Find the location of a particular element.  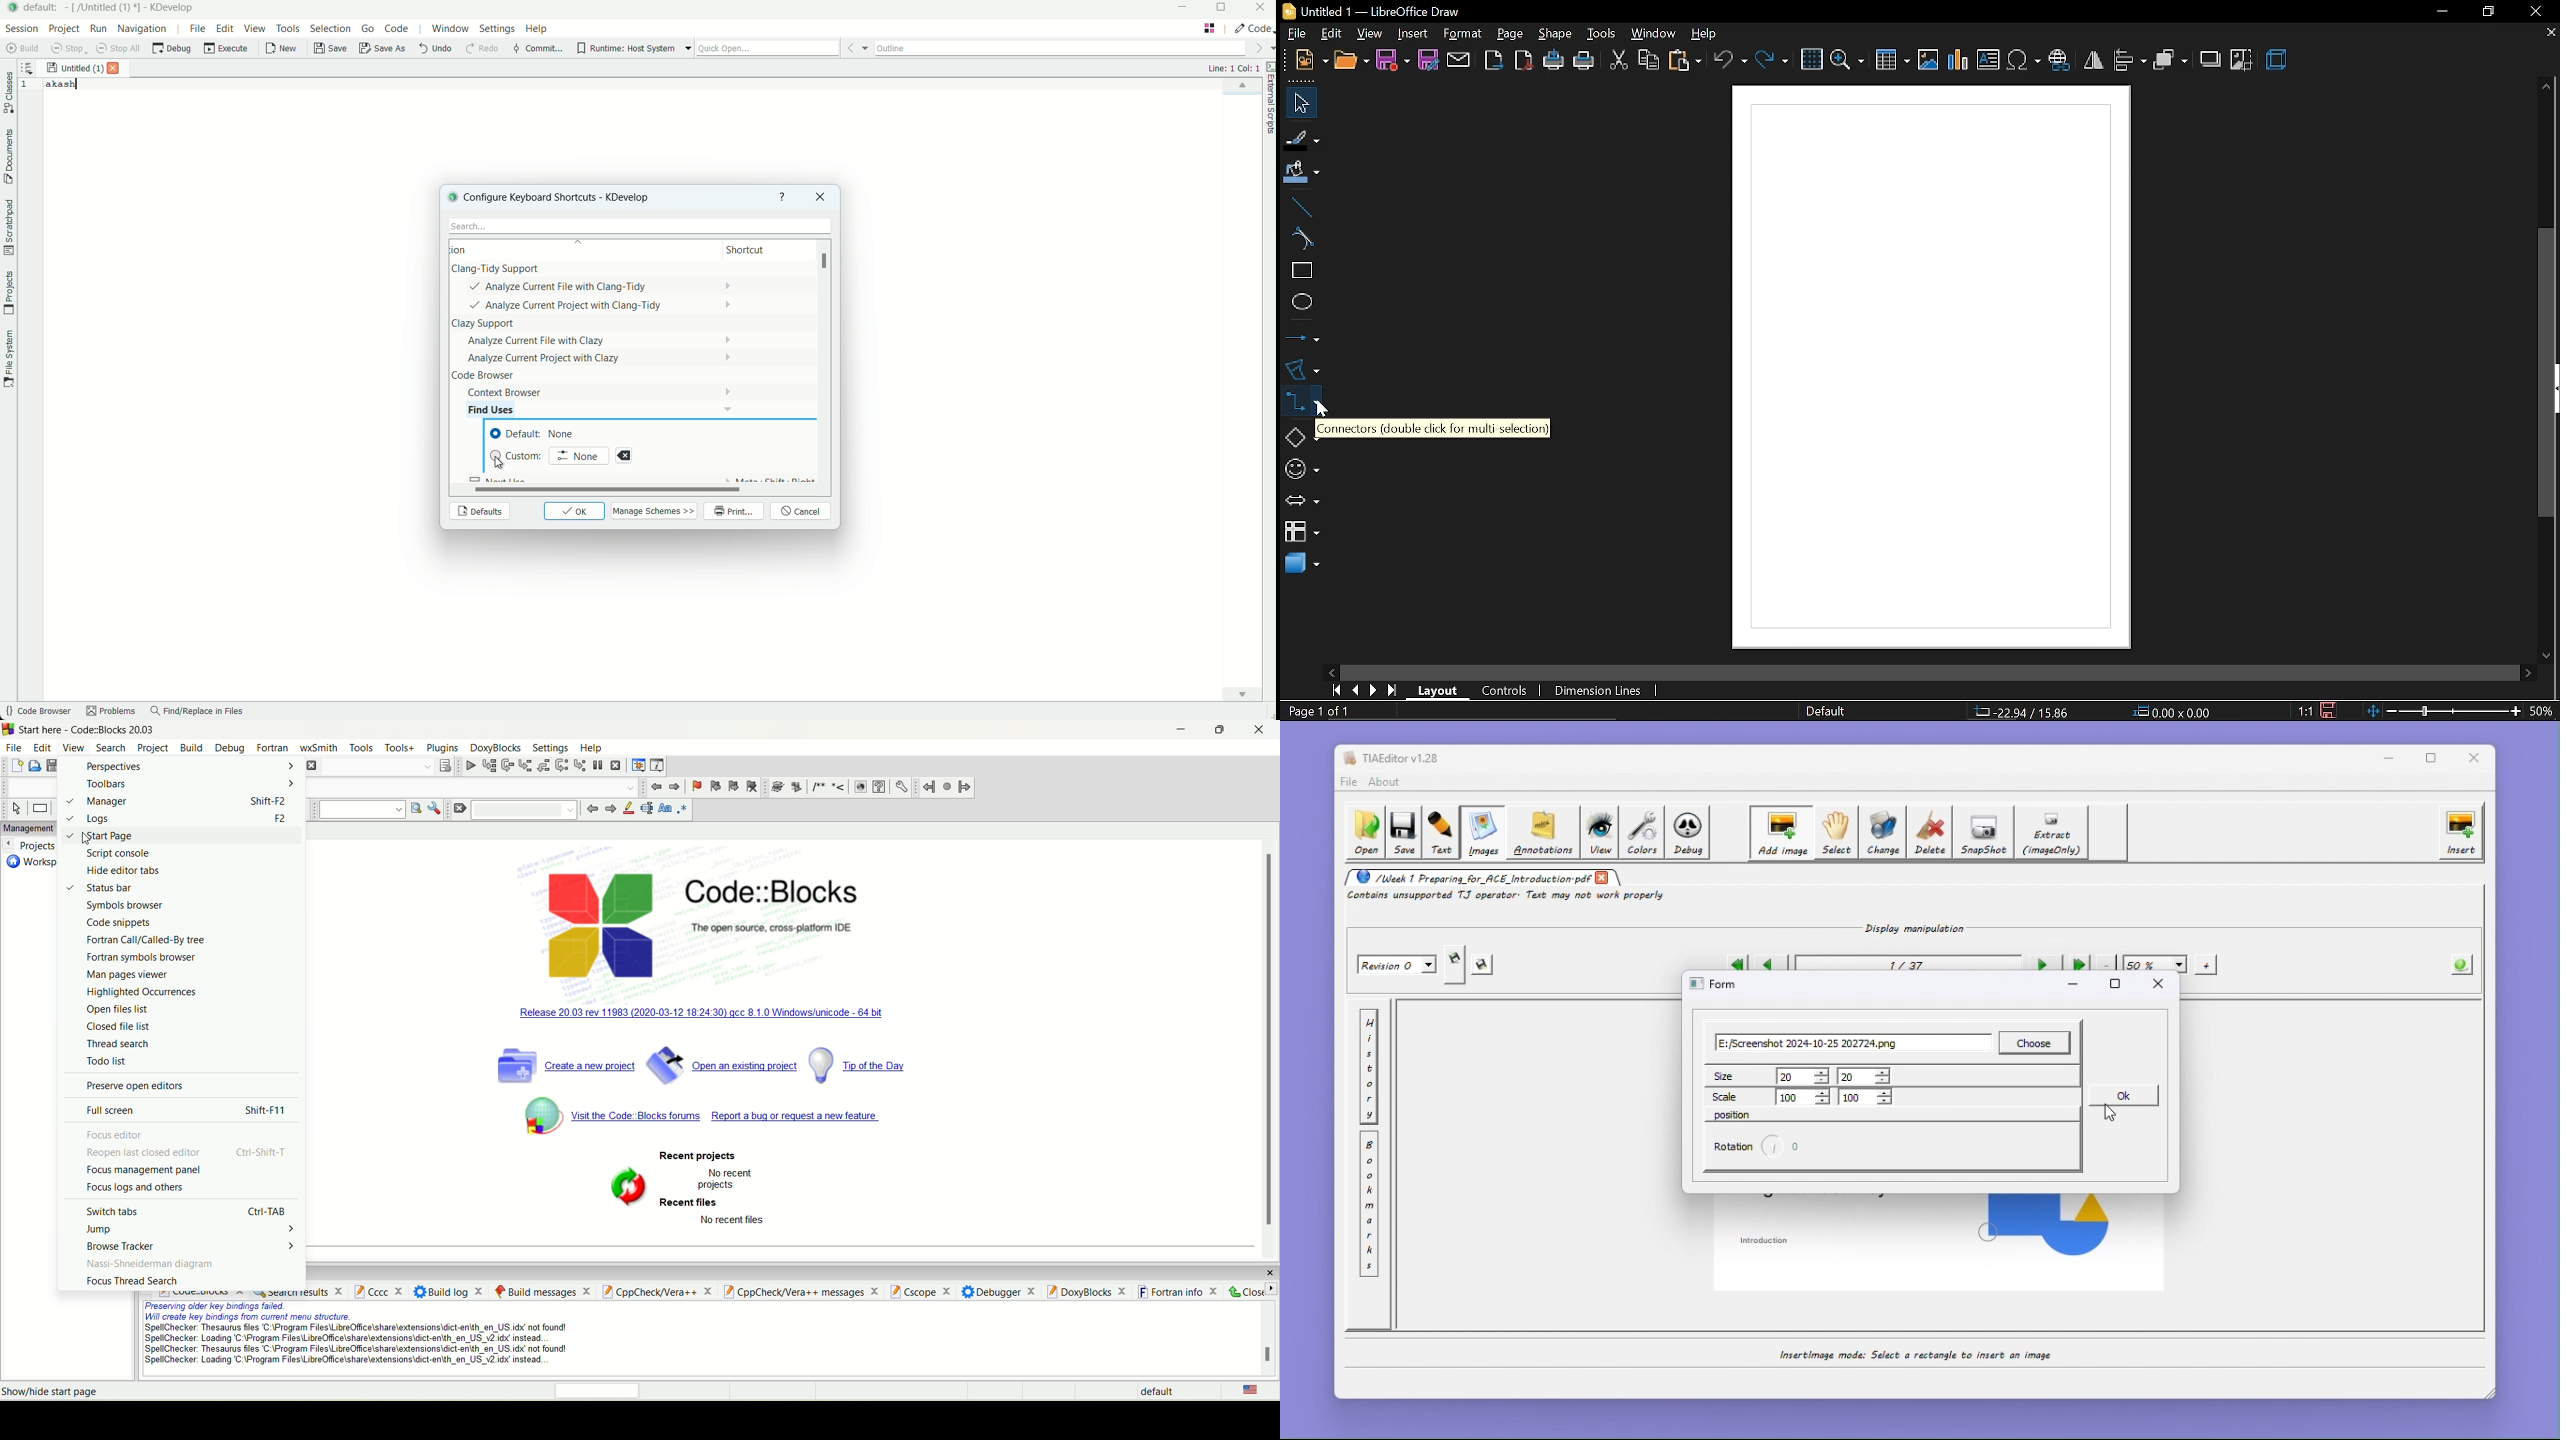

close is located at coordinates (1251, 1290).